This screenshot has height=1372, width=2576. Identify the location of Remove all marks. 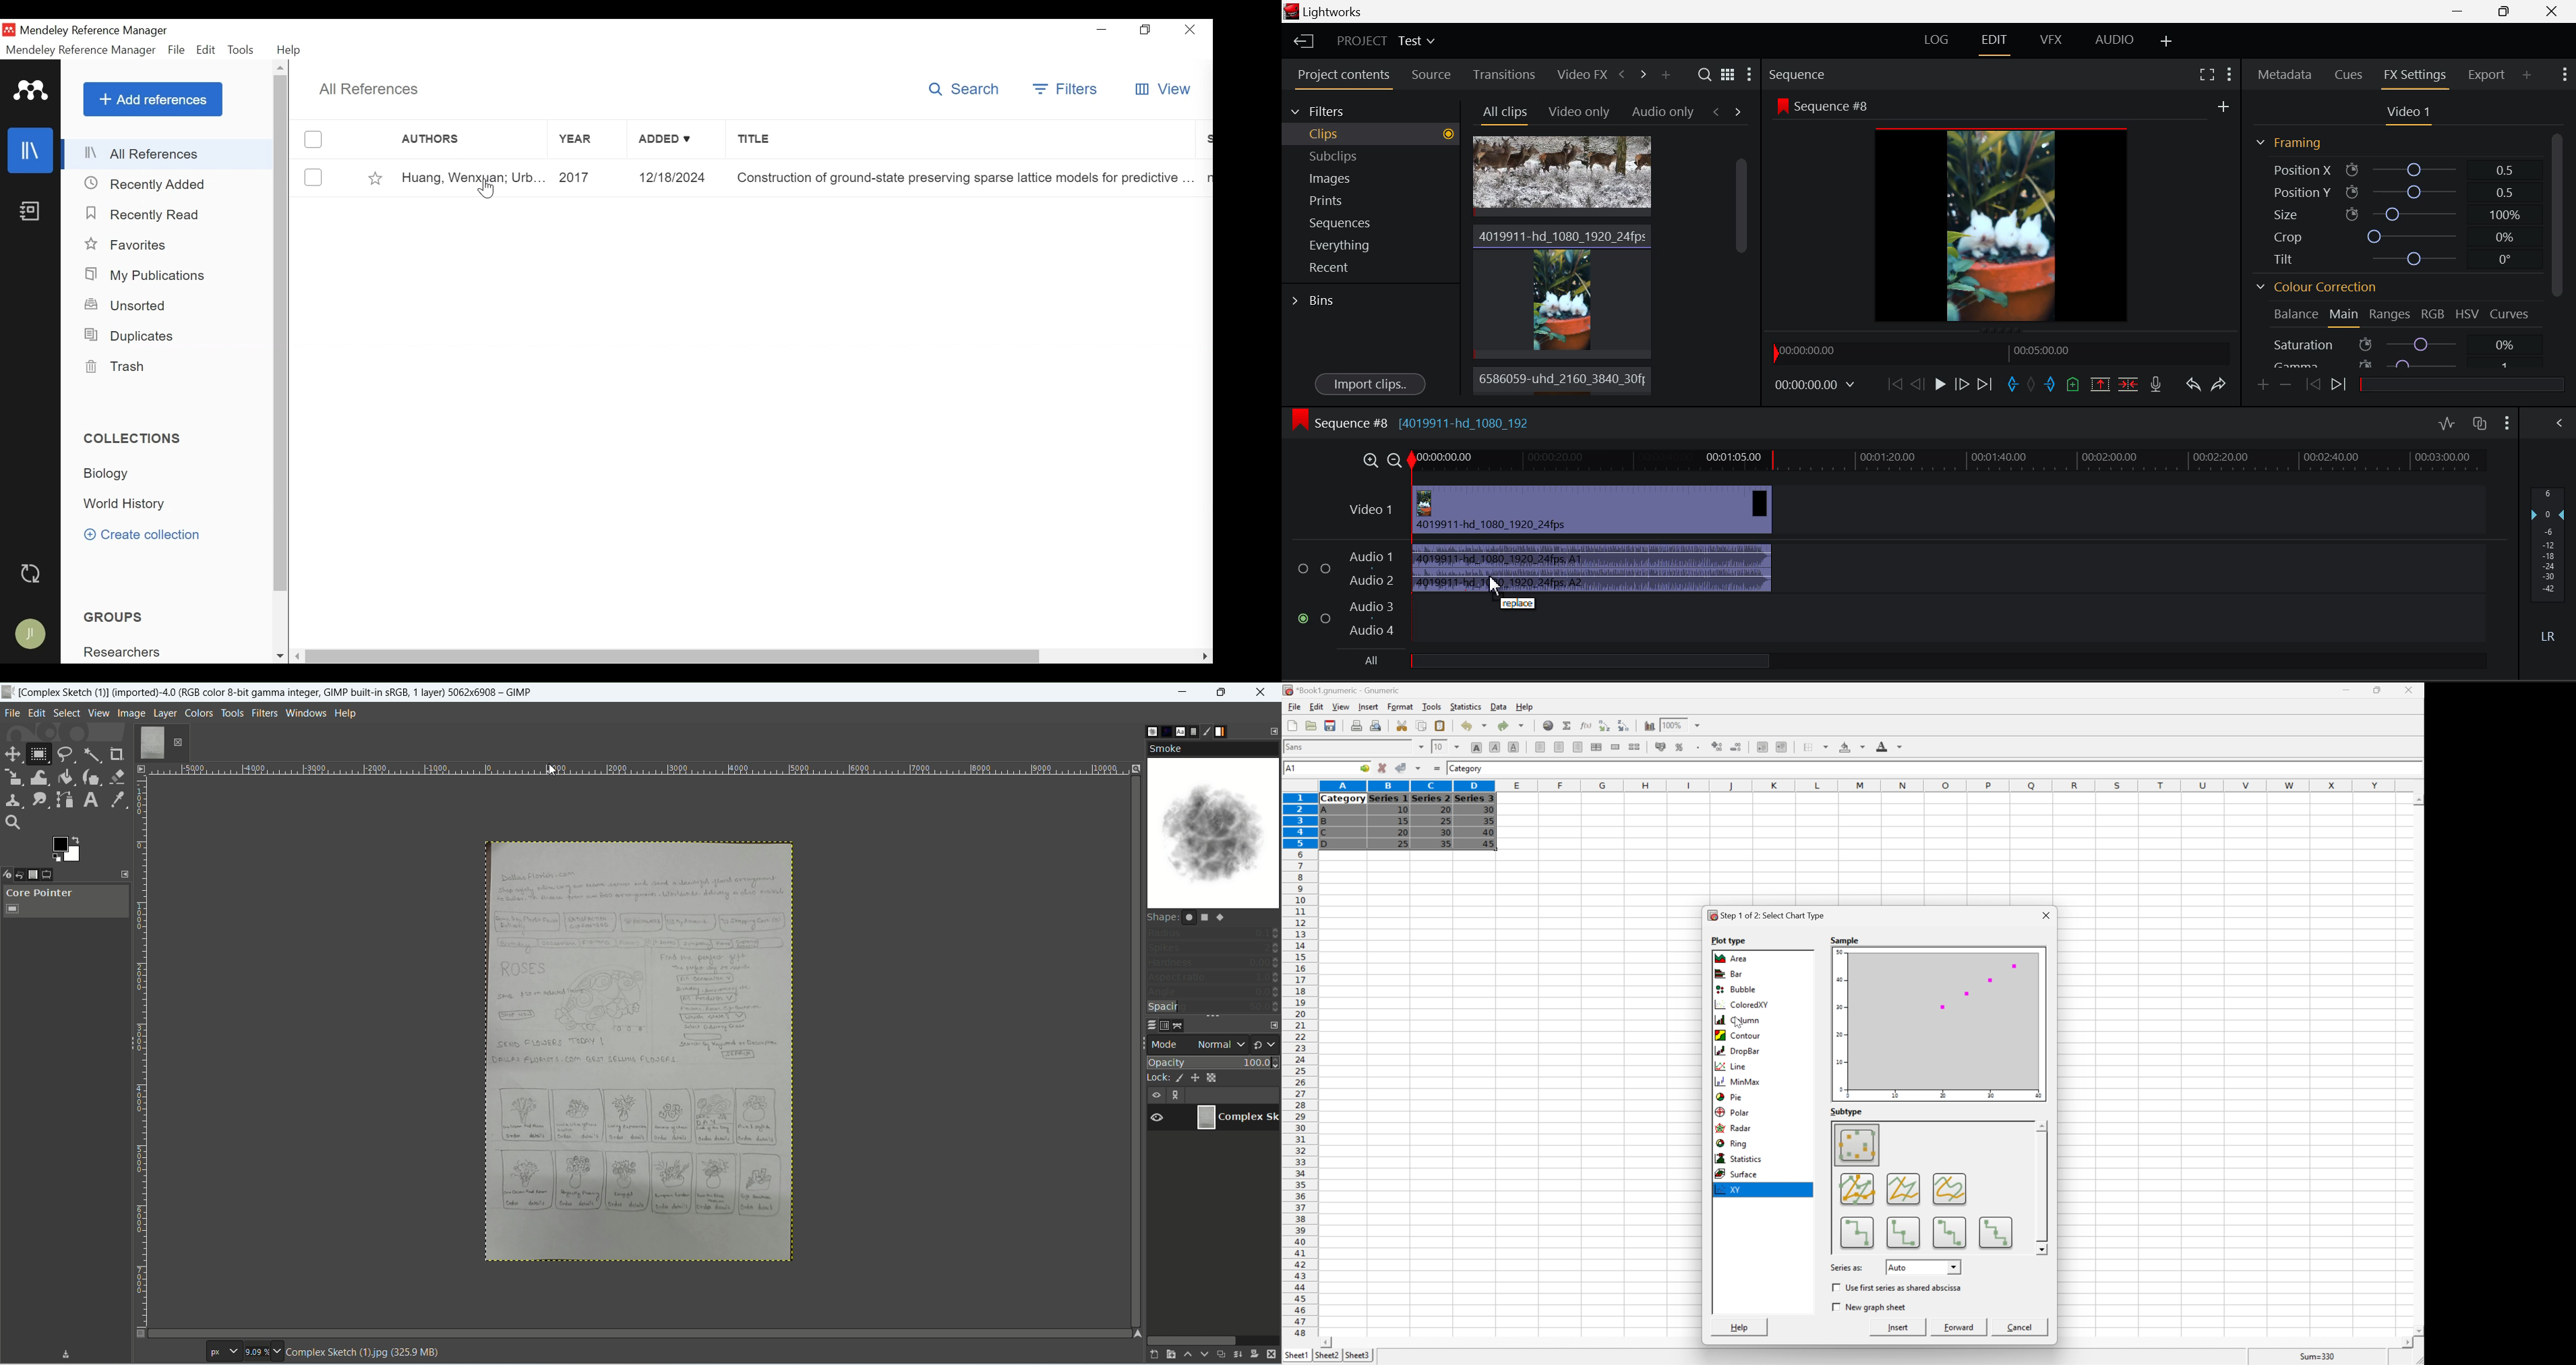
(2033, 384).